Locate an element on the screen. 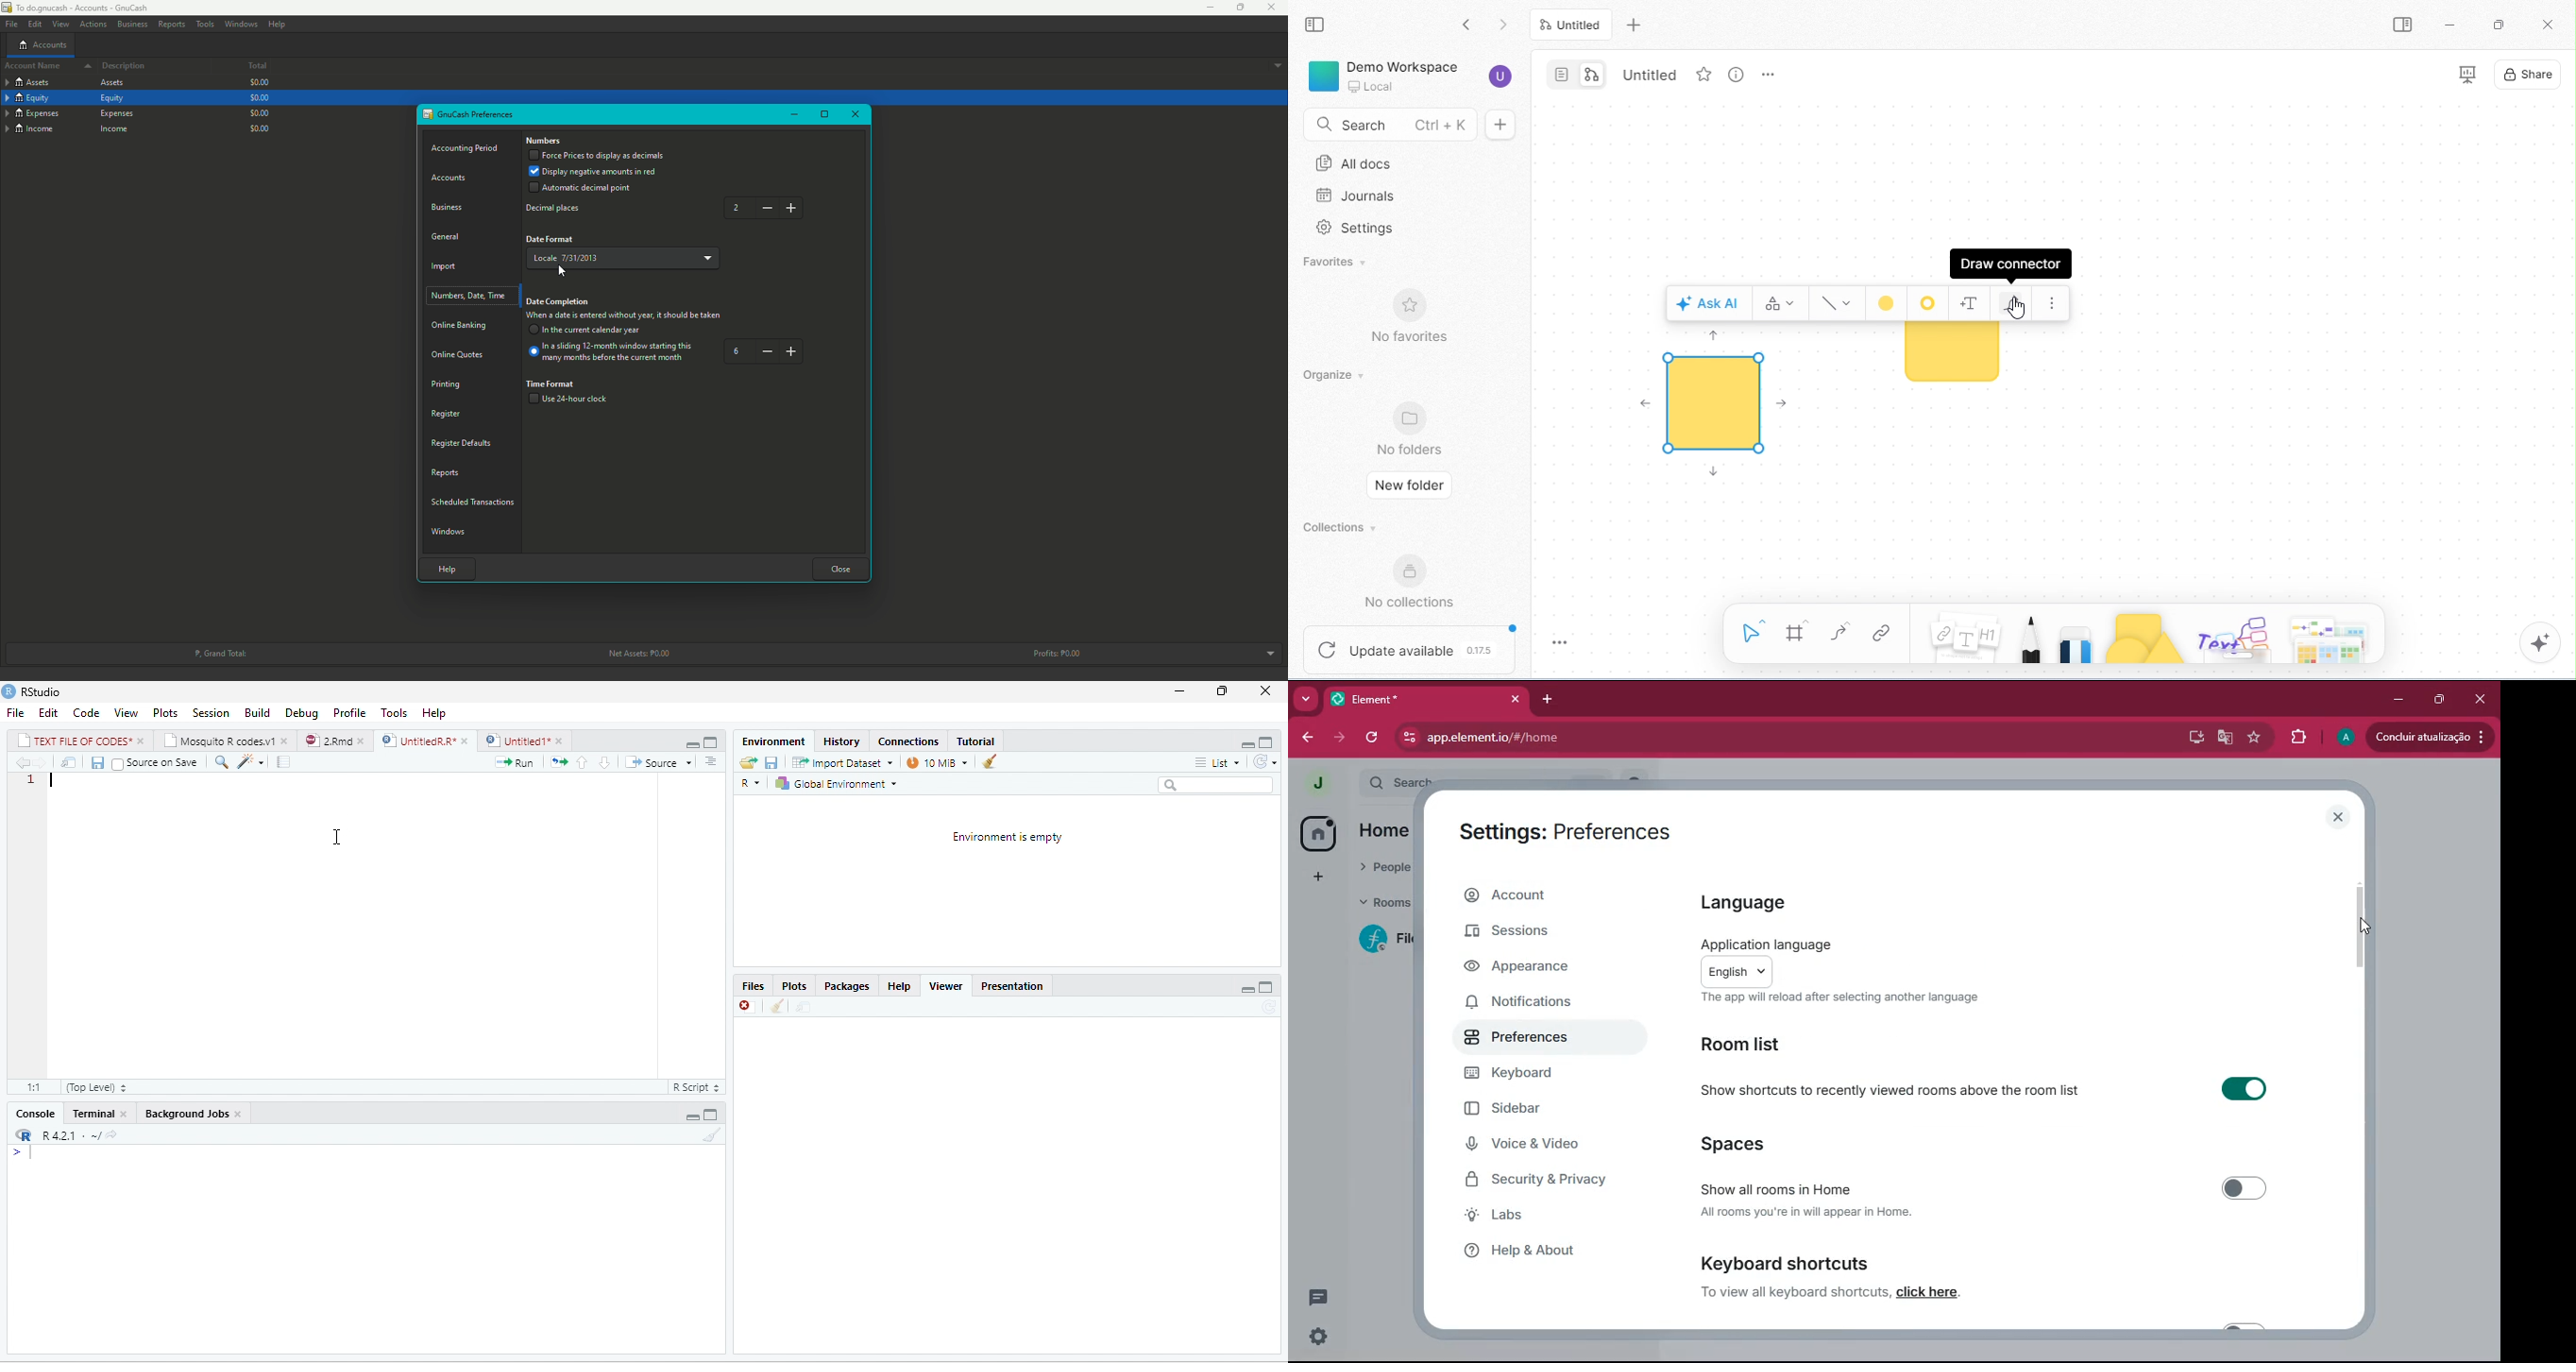  display is located at coordinates (363, 1250).